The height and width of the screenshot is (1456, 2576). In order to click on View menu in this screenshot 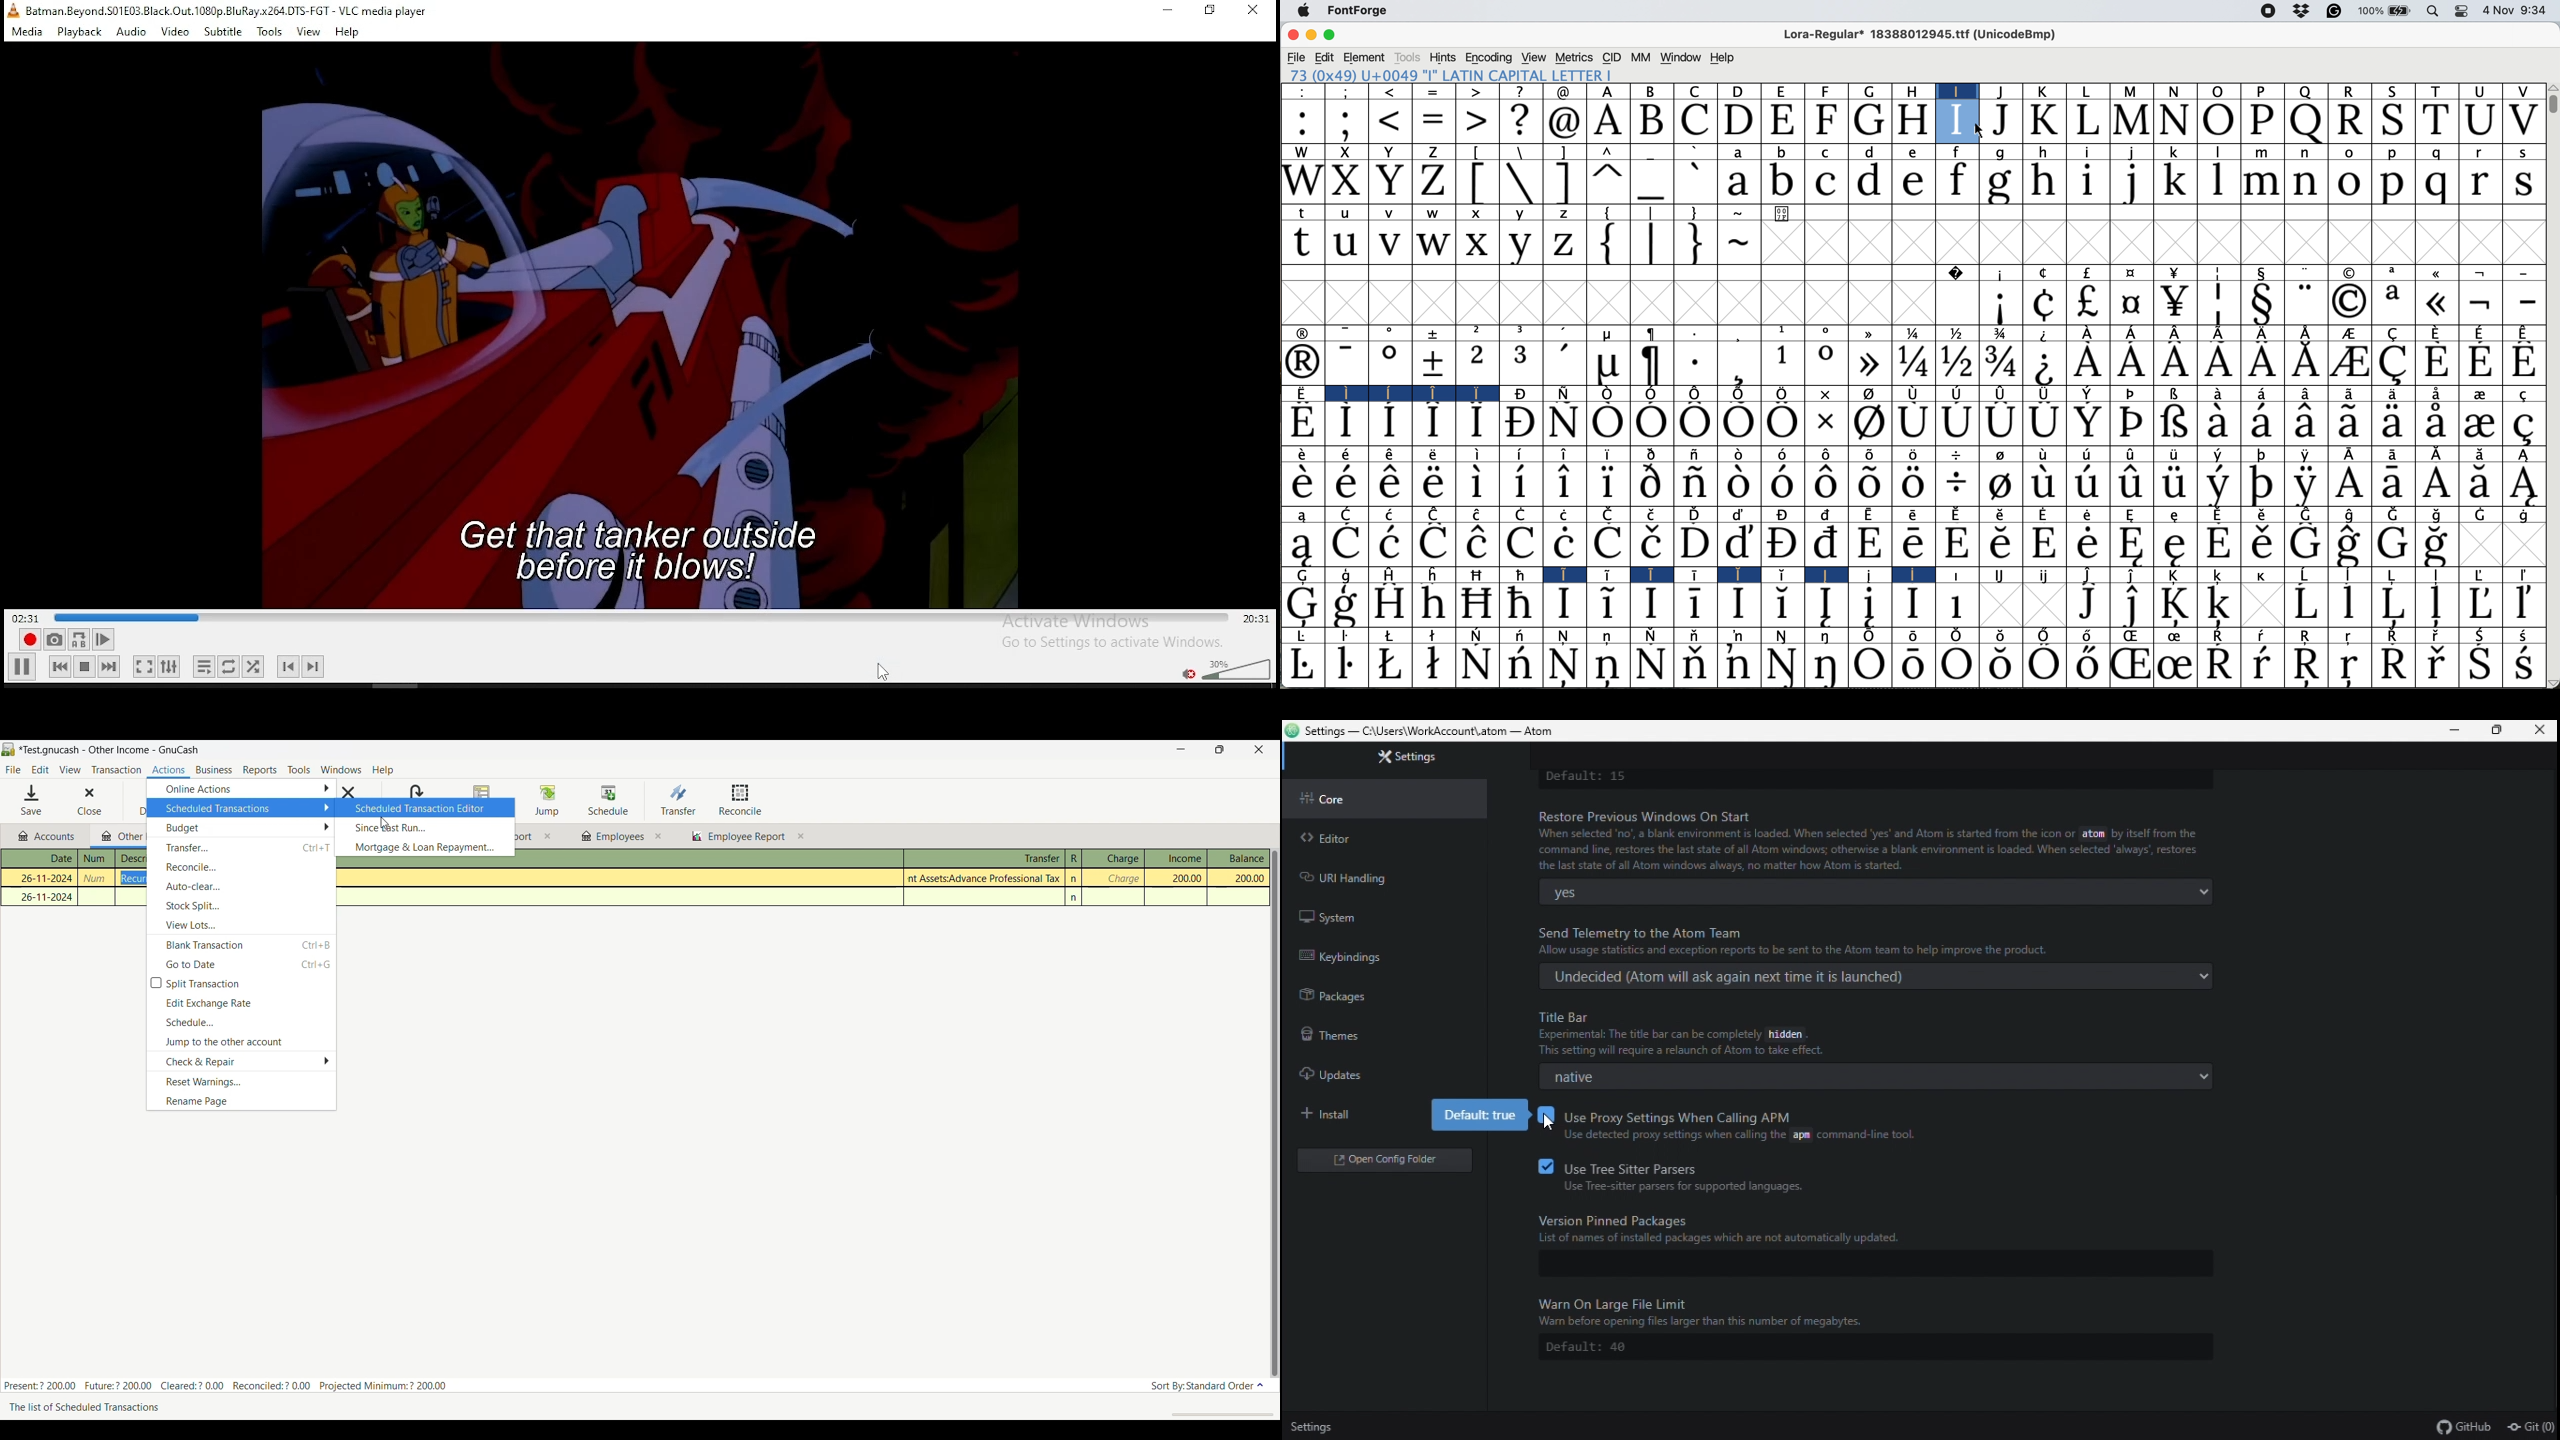, I will do `click(69, 770)`.